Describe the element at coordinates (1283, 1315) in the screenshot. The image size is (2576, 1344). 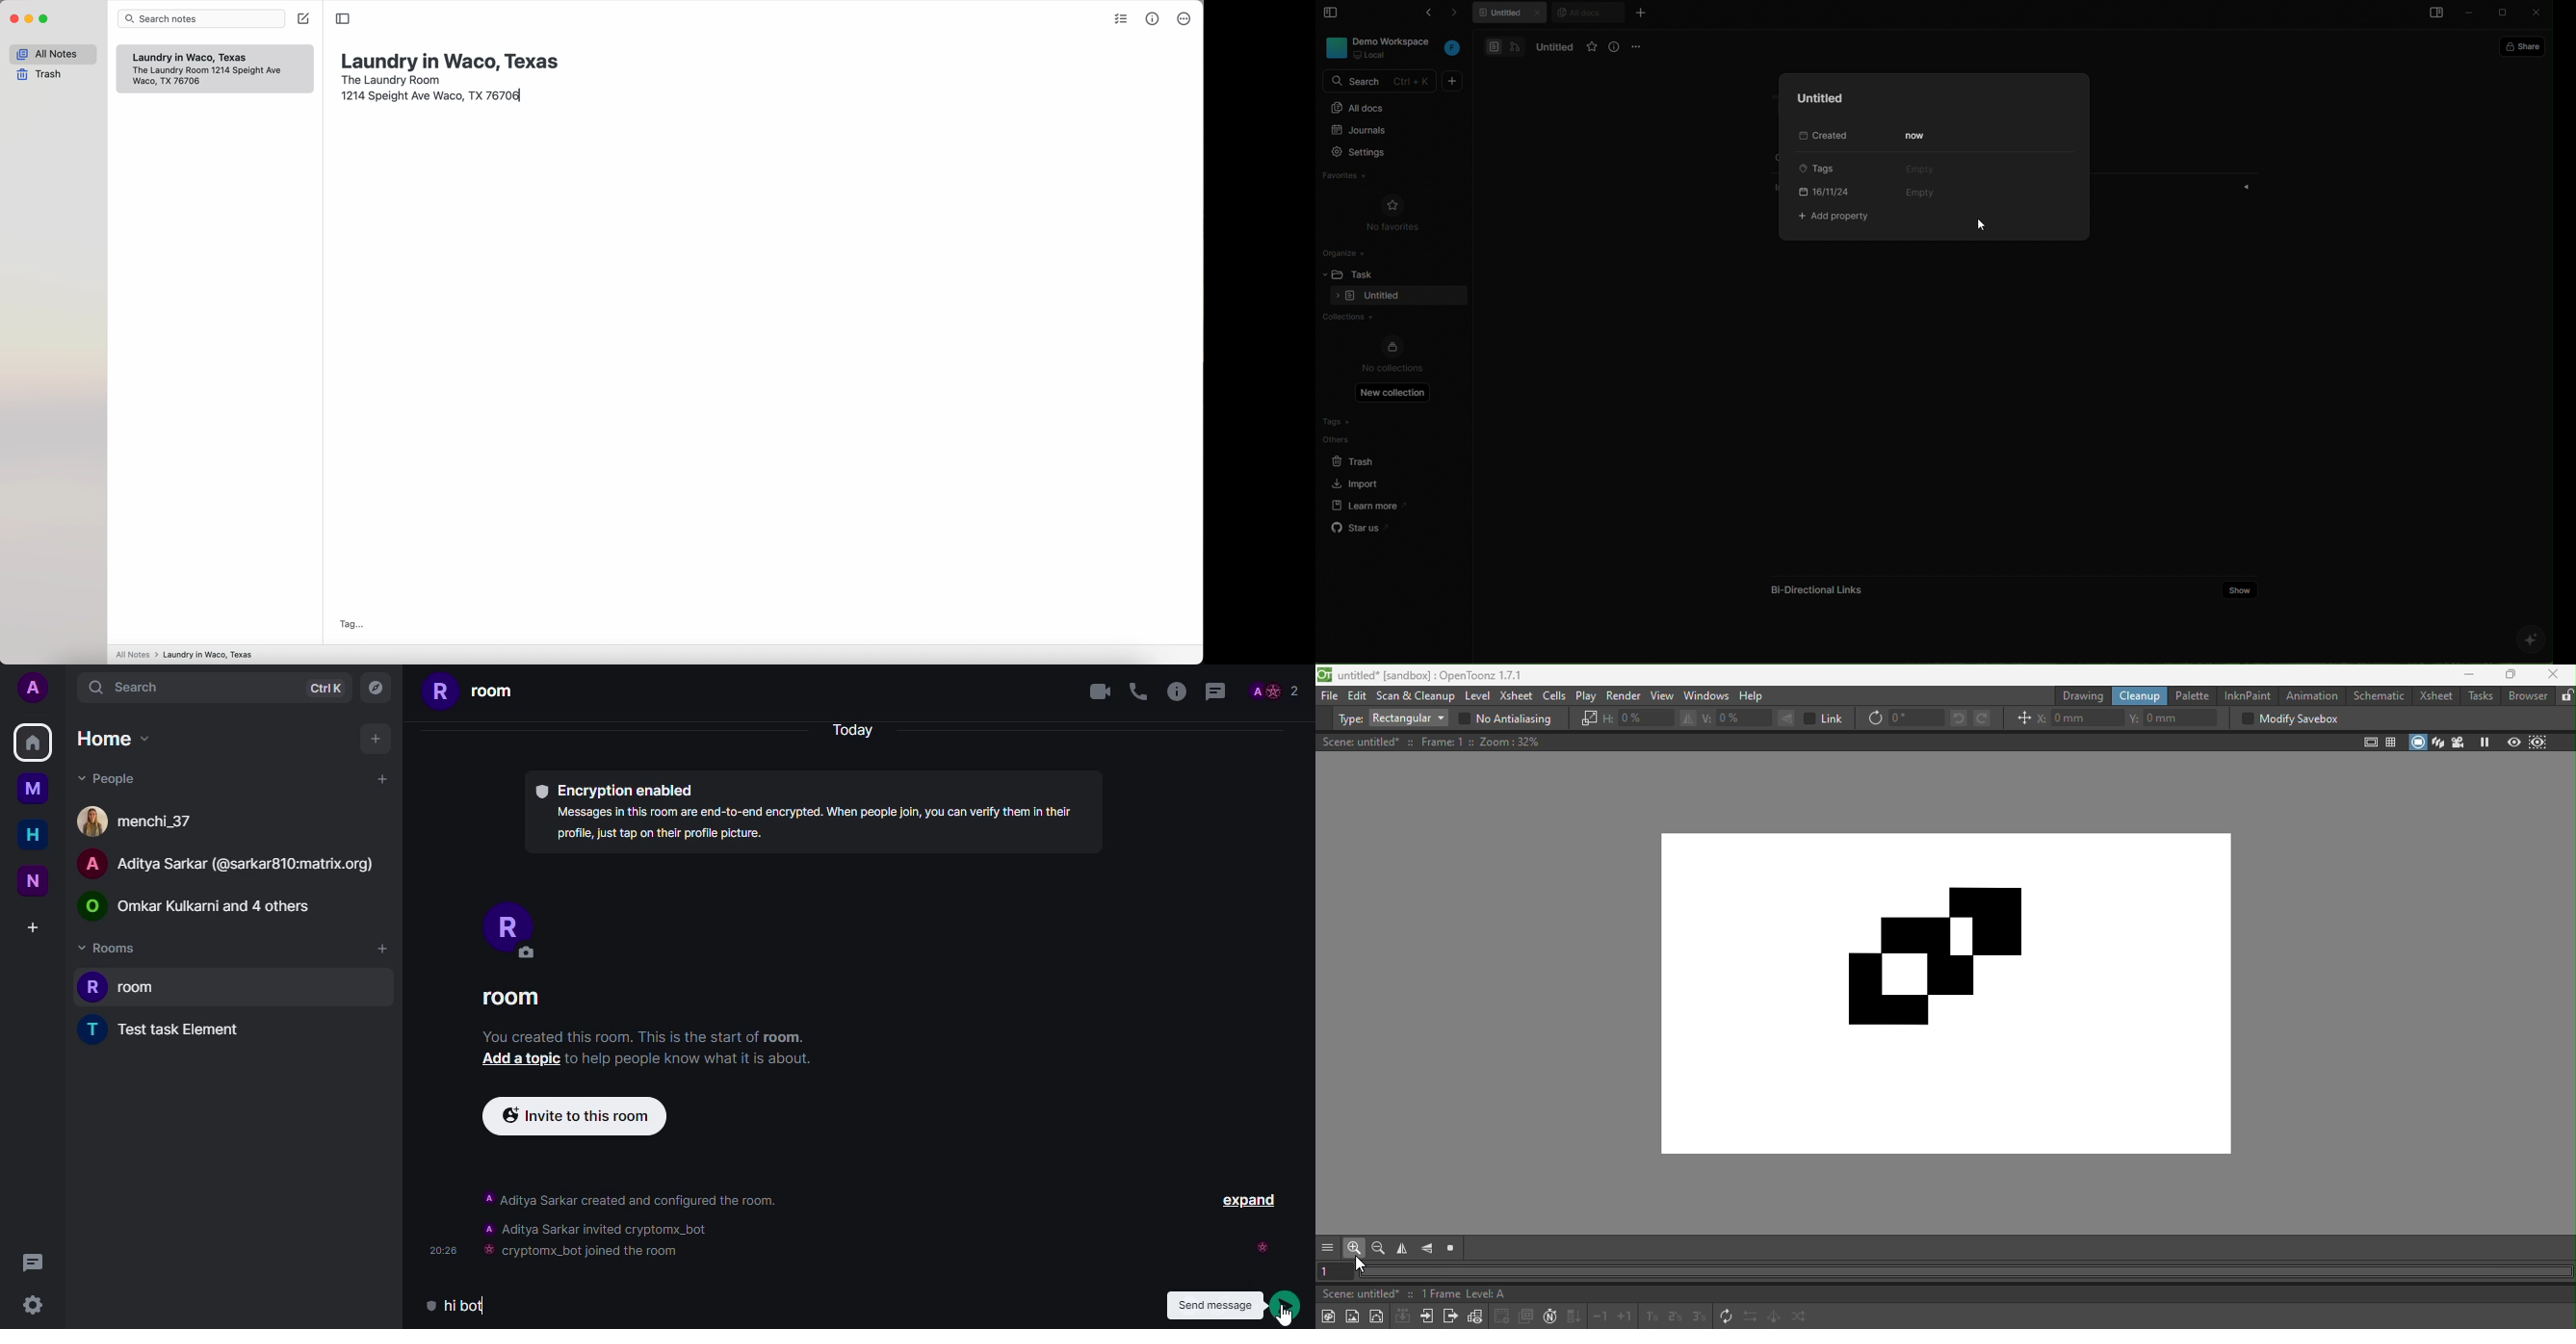
I see `Cursor` at that location.